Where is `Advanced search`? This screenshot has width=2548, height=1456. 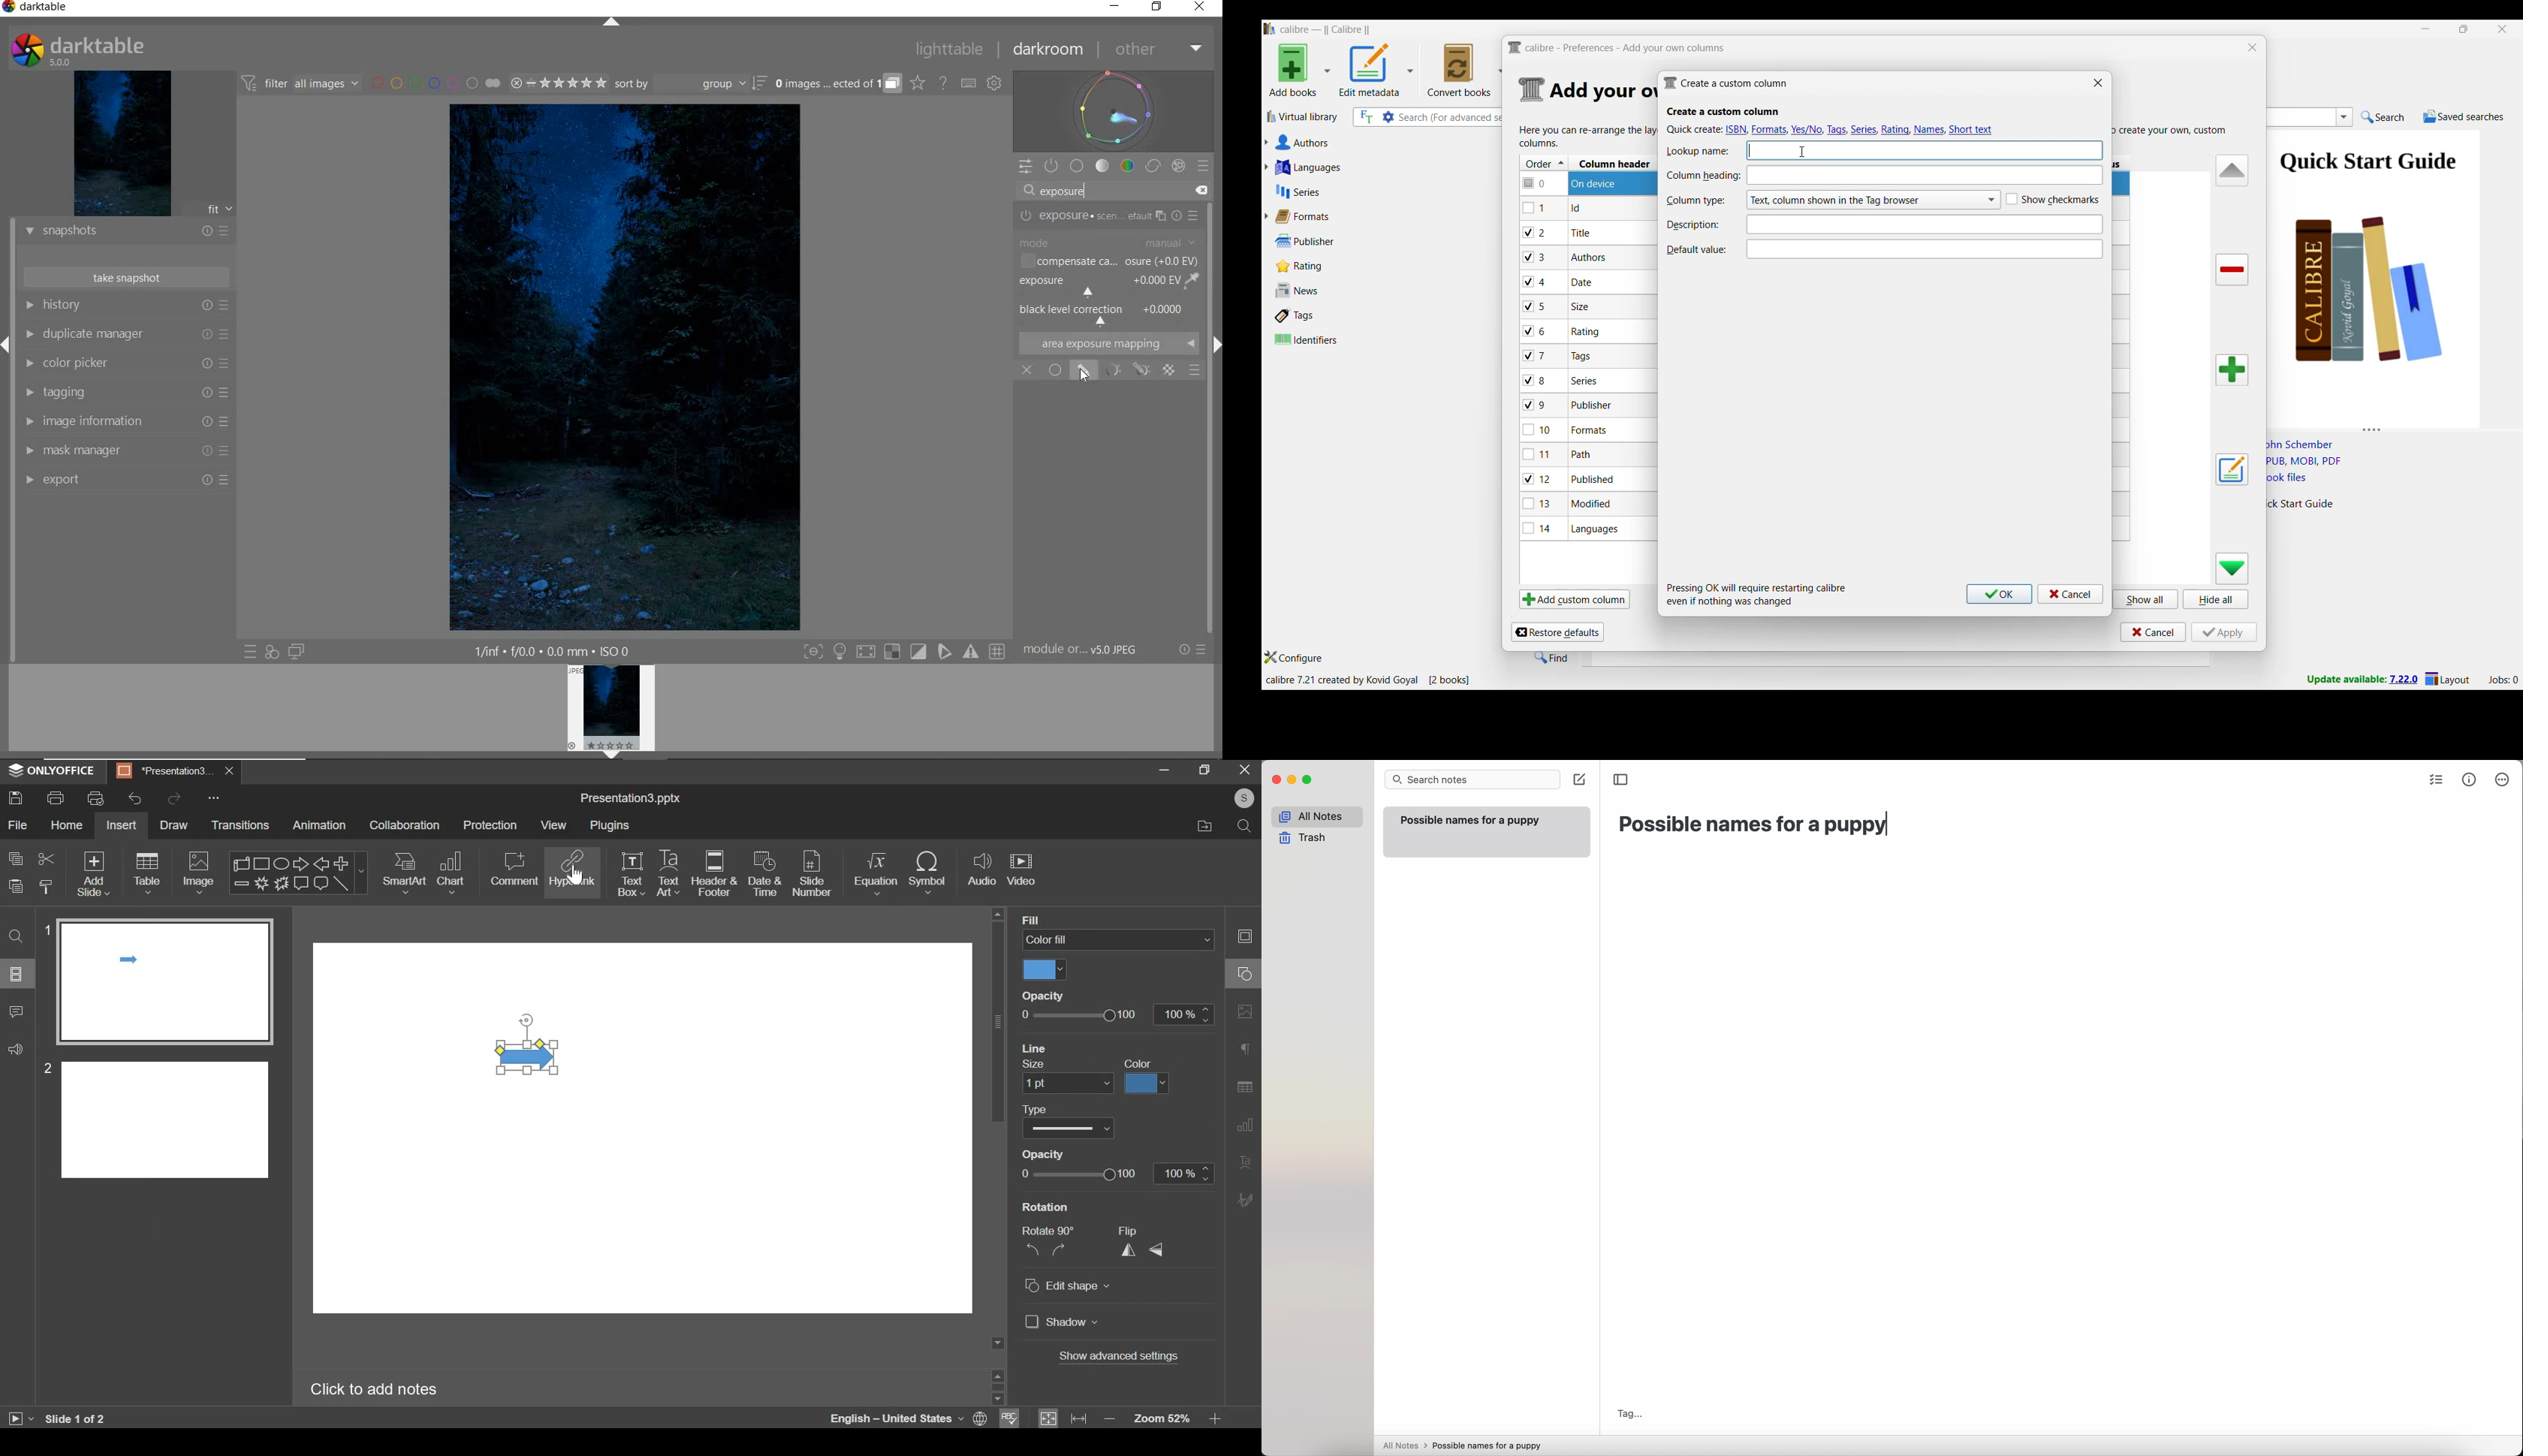 Advanced search is located at coordinates (1388, 117).